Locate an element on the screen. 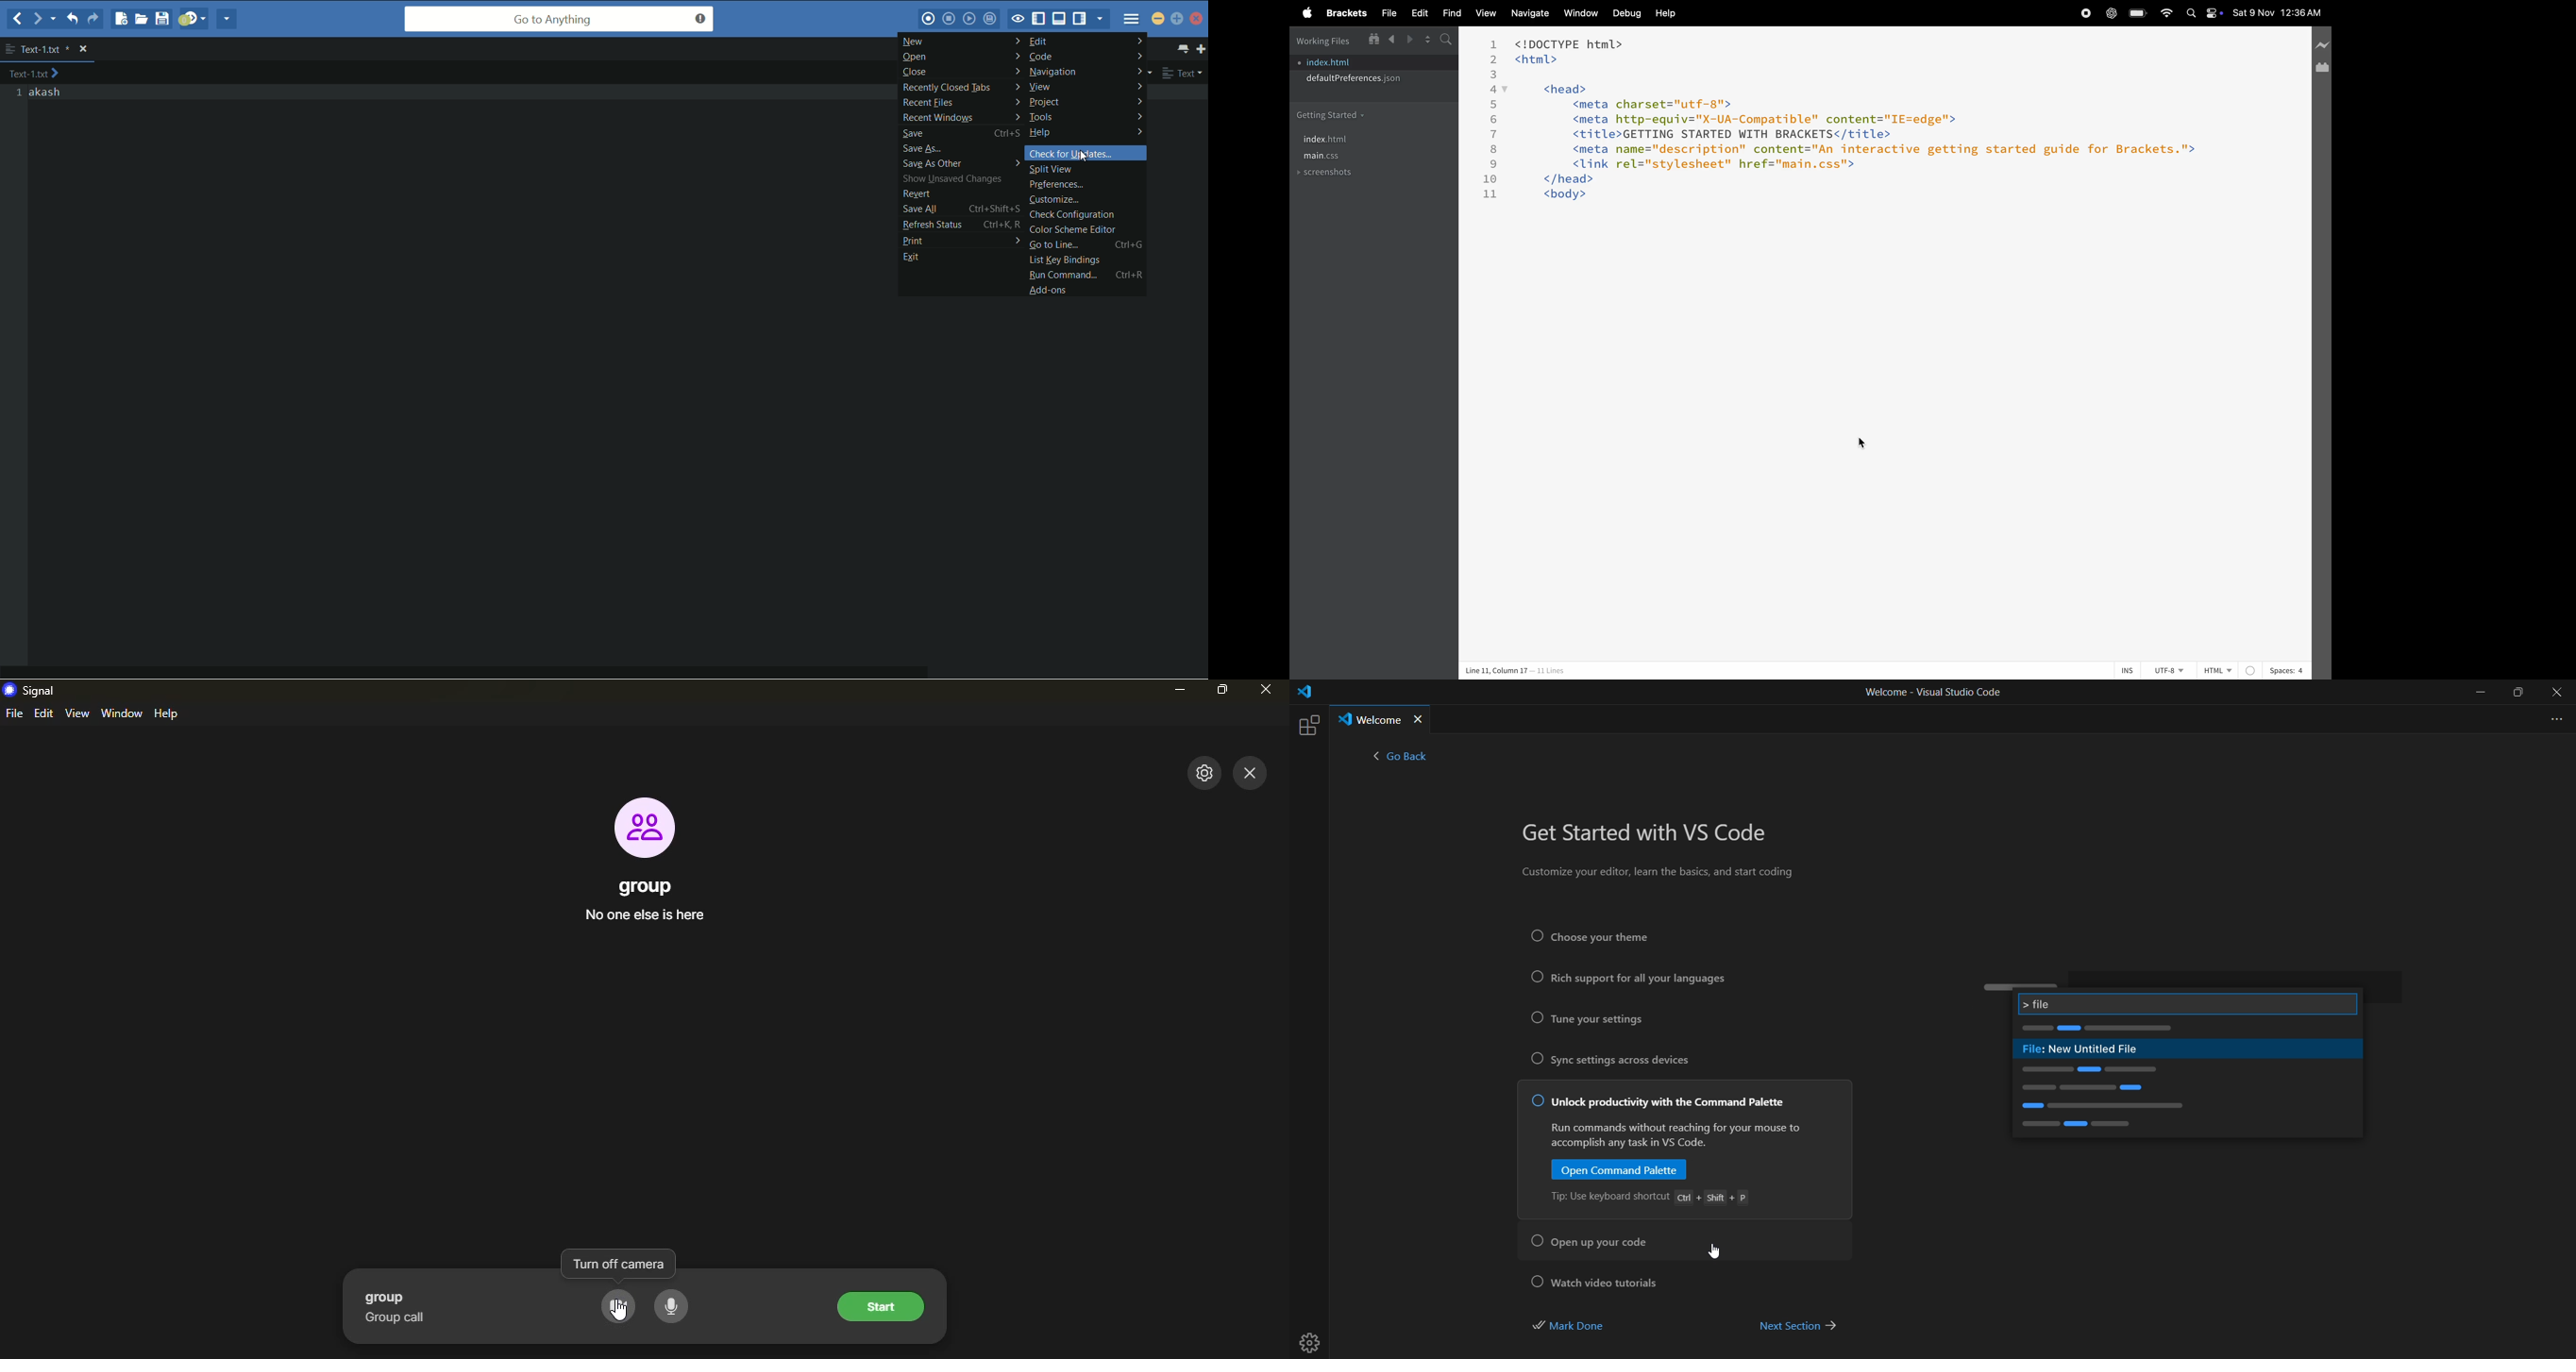 The image size is (2576, 1372). coloumn and lines is located at coordinates (1513, 671).